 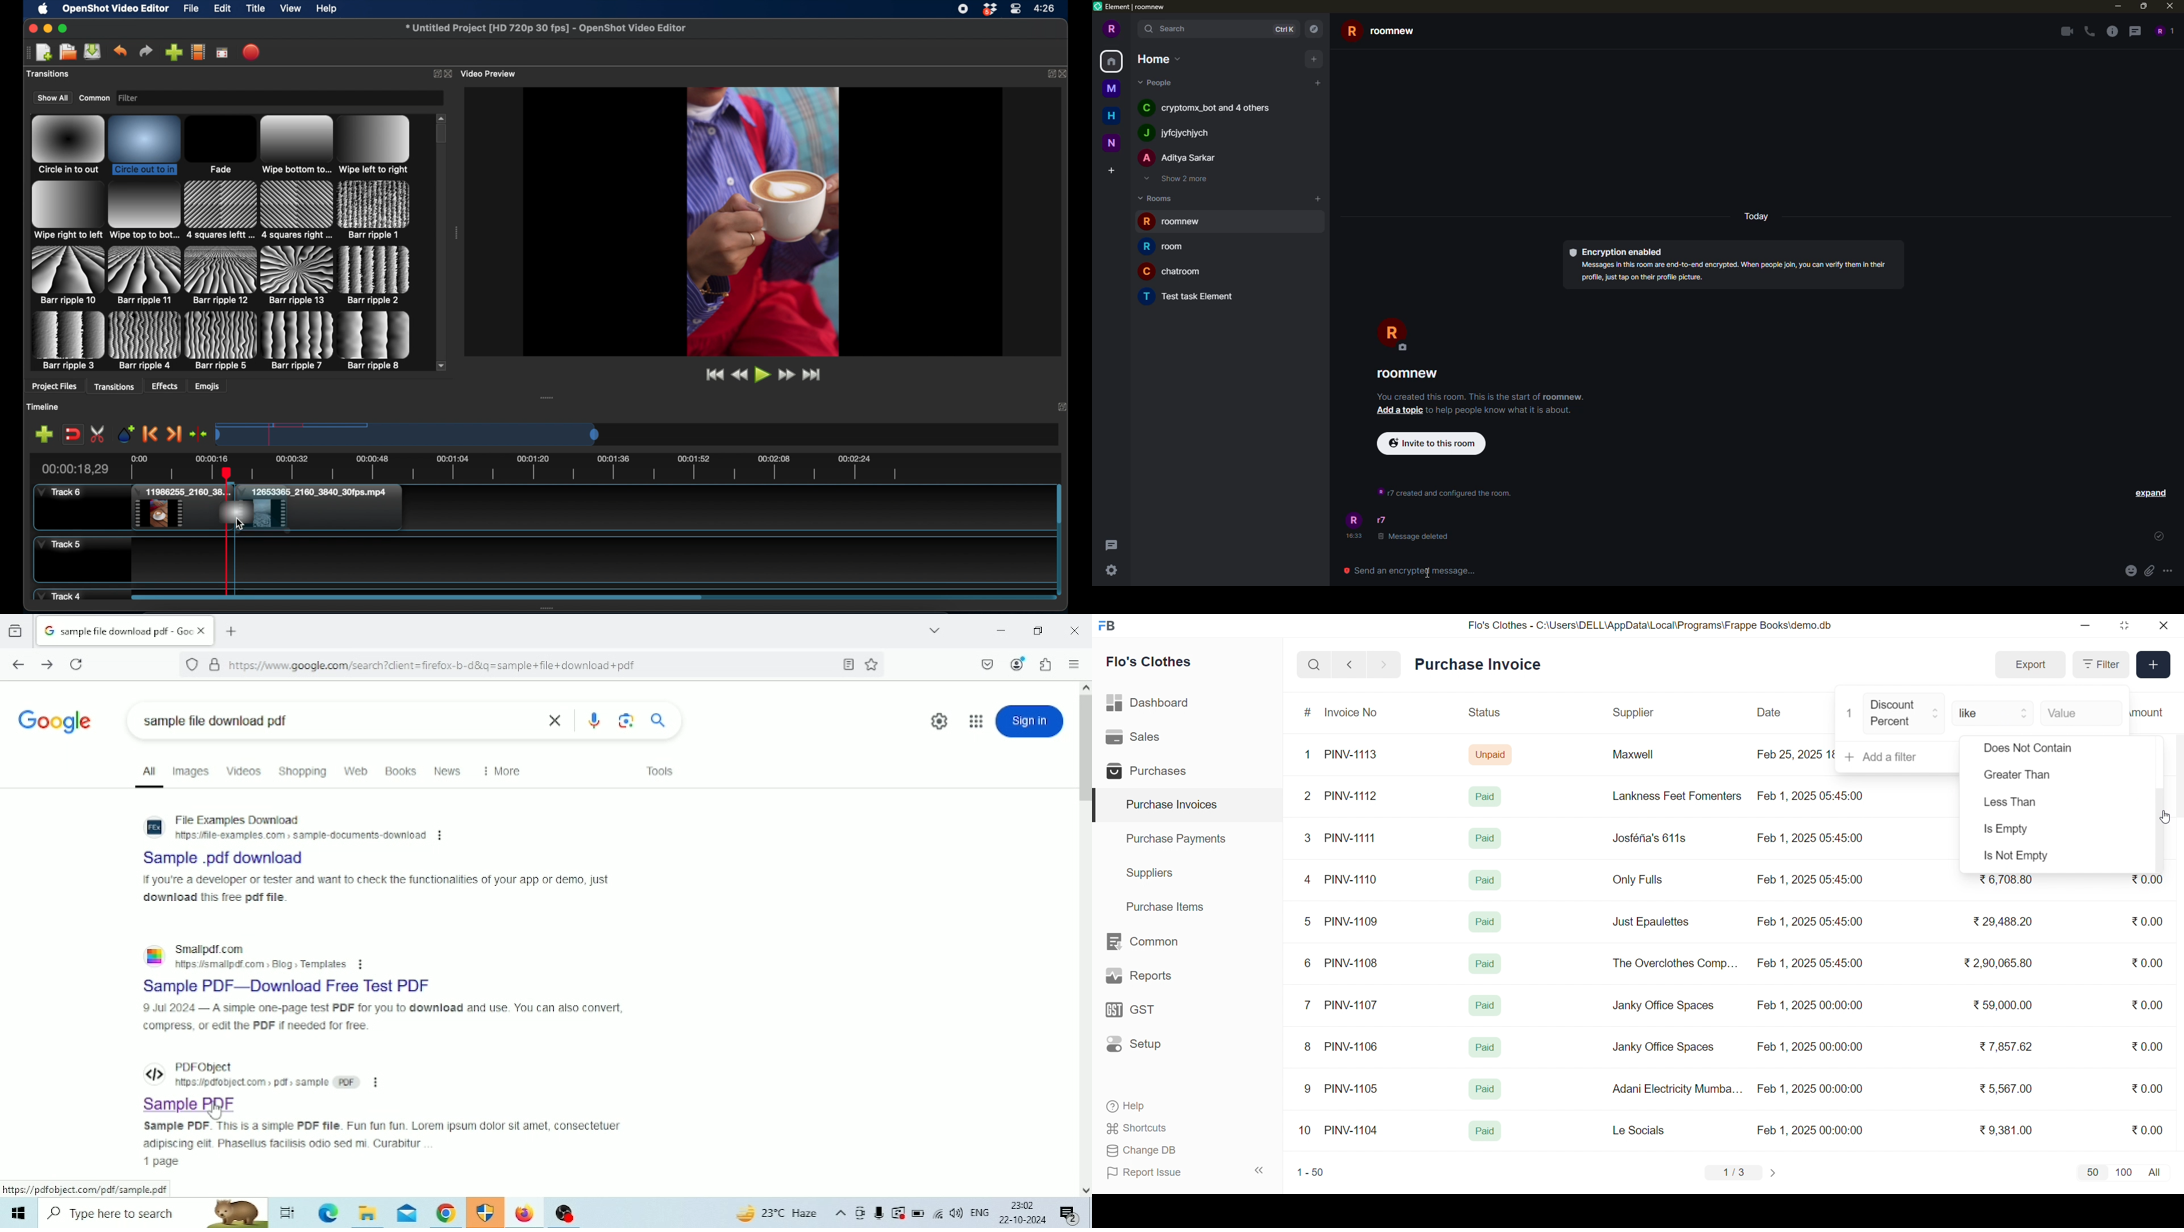 I want to click on PINV-1111, so click(x=1351, y=838).